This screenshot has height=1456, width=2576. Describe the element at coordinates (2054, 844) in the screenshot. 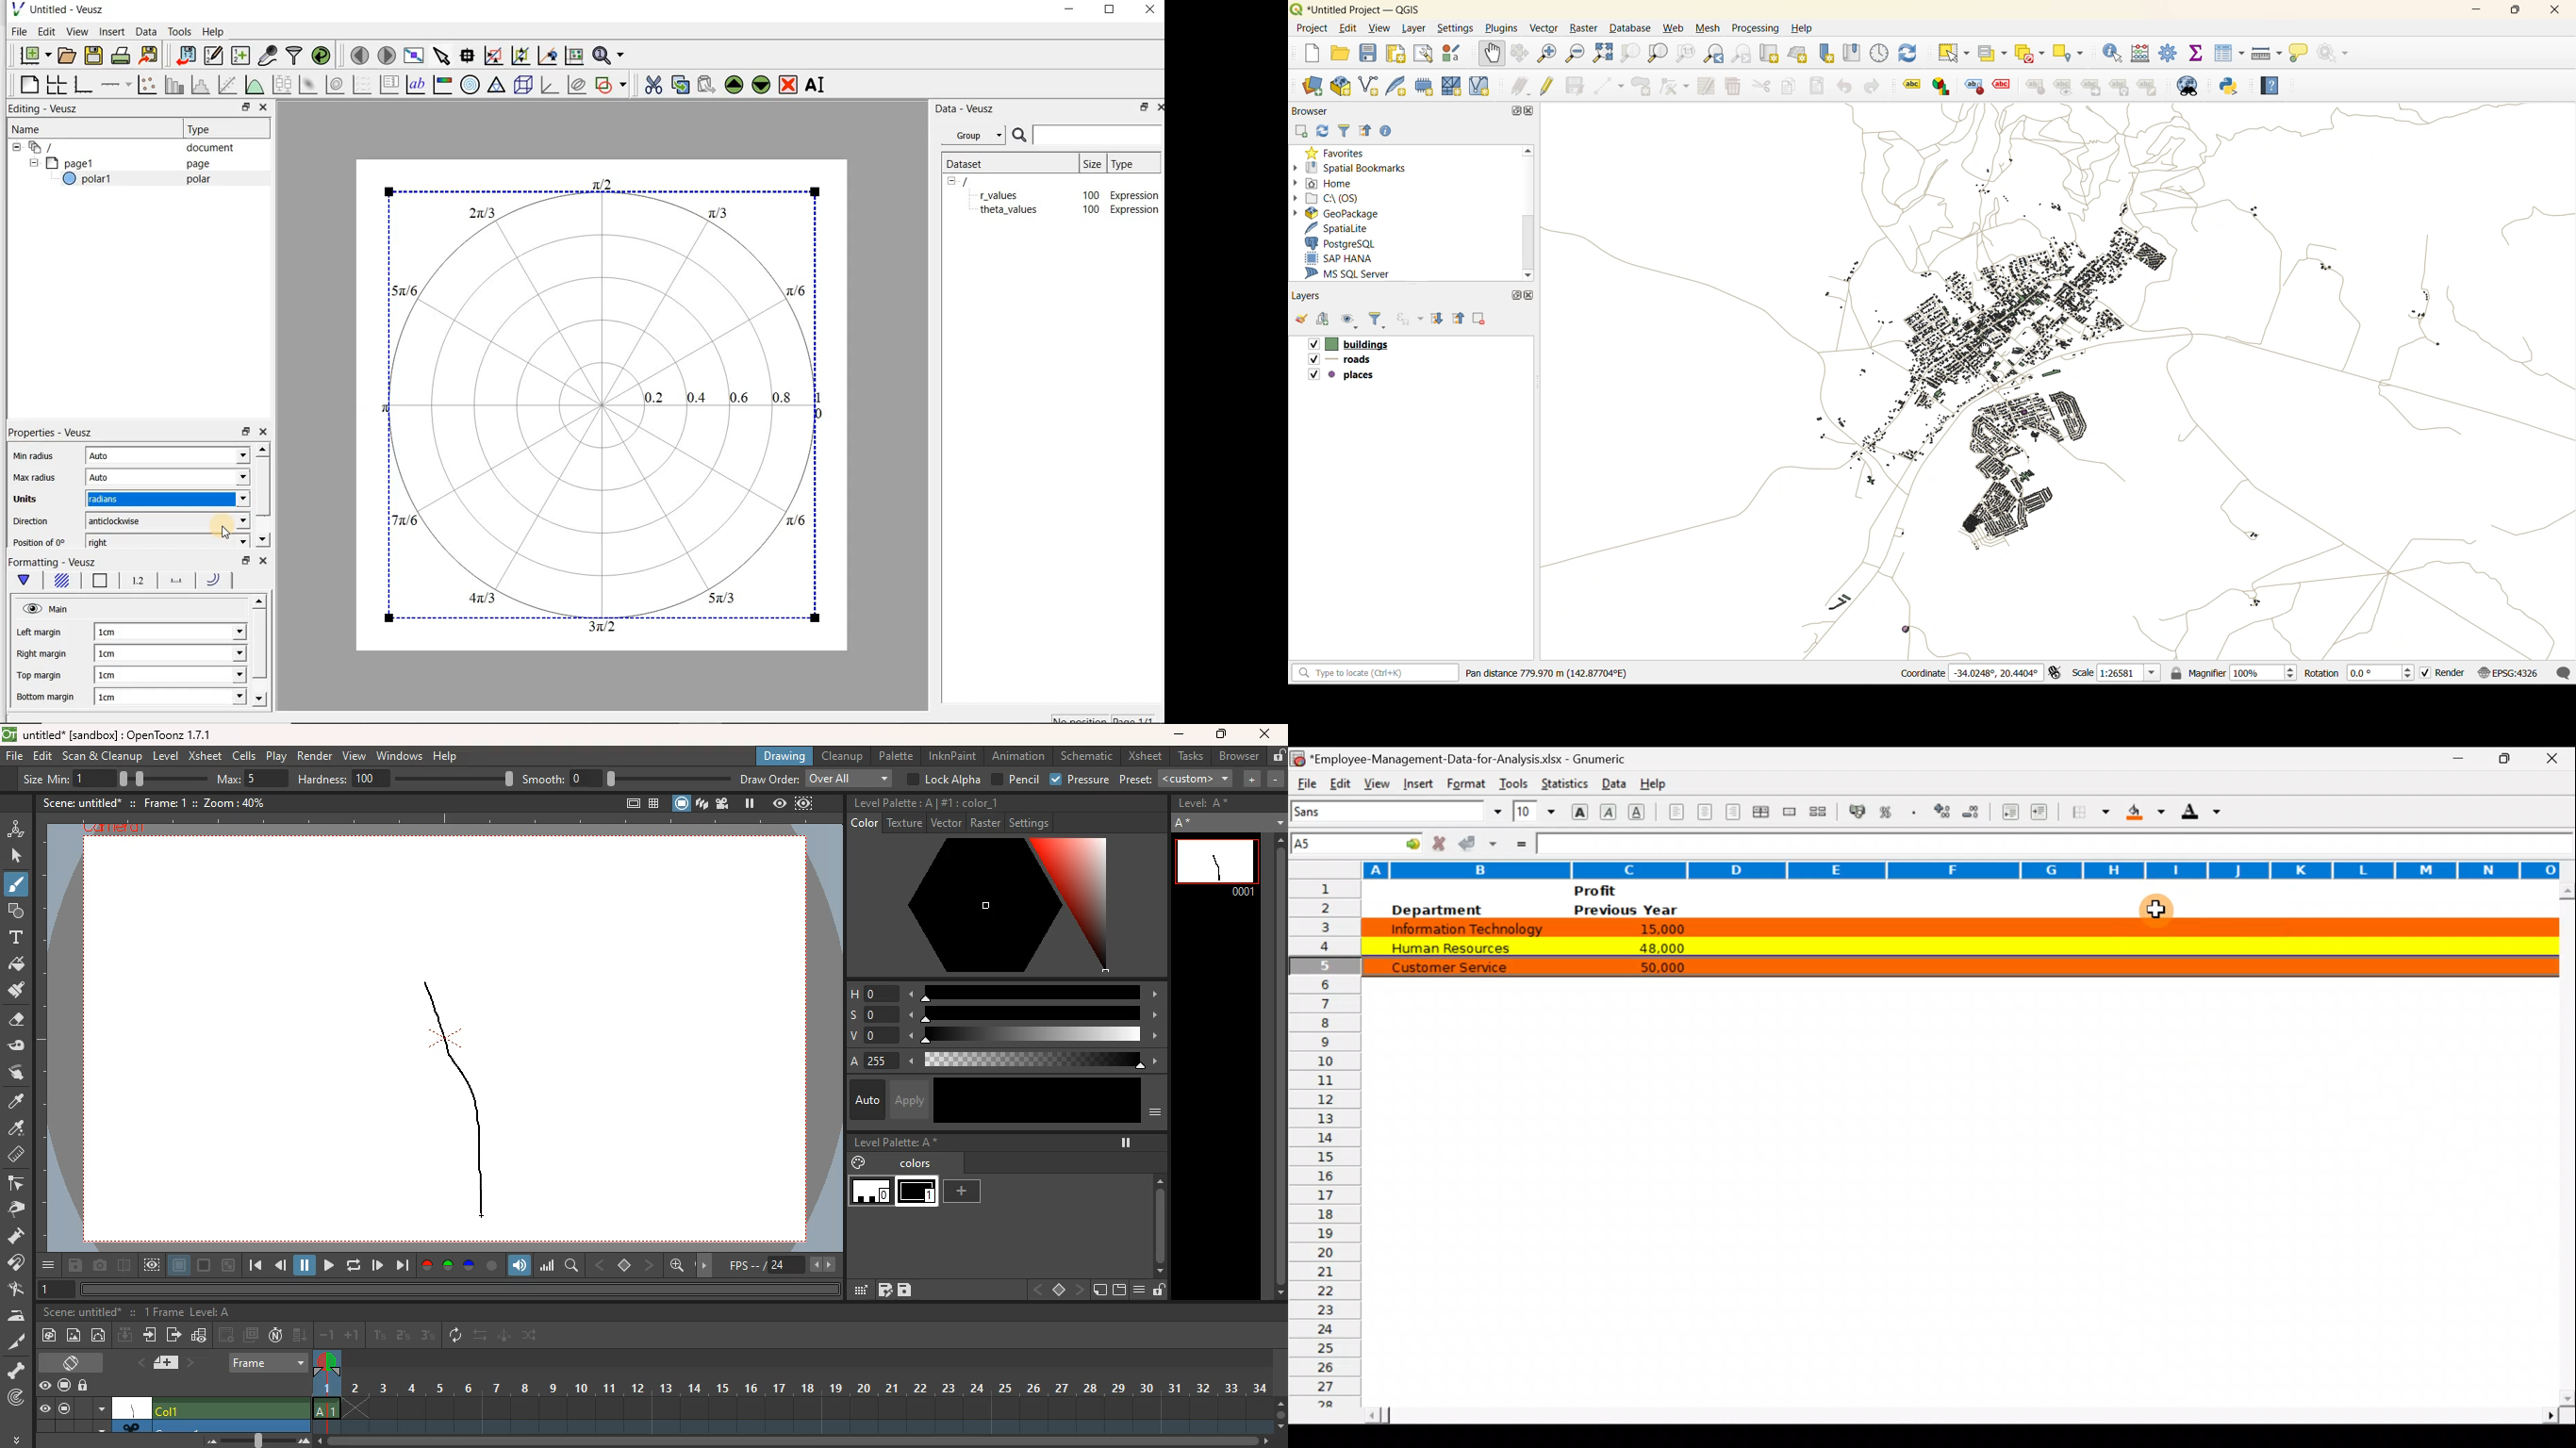

I see `Formula bar` at that location.